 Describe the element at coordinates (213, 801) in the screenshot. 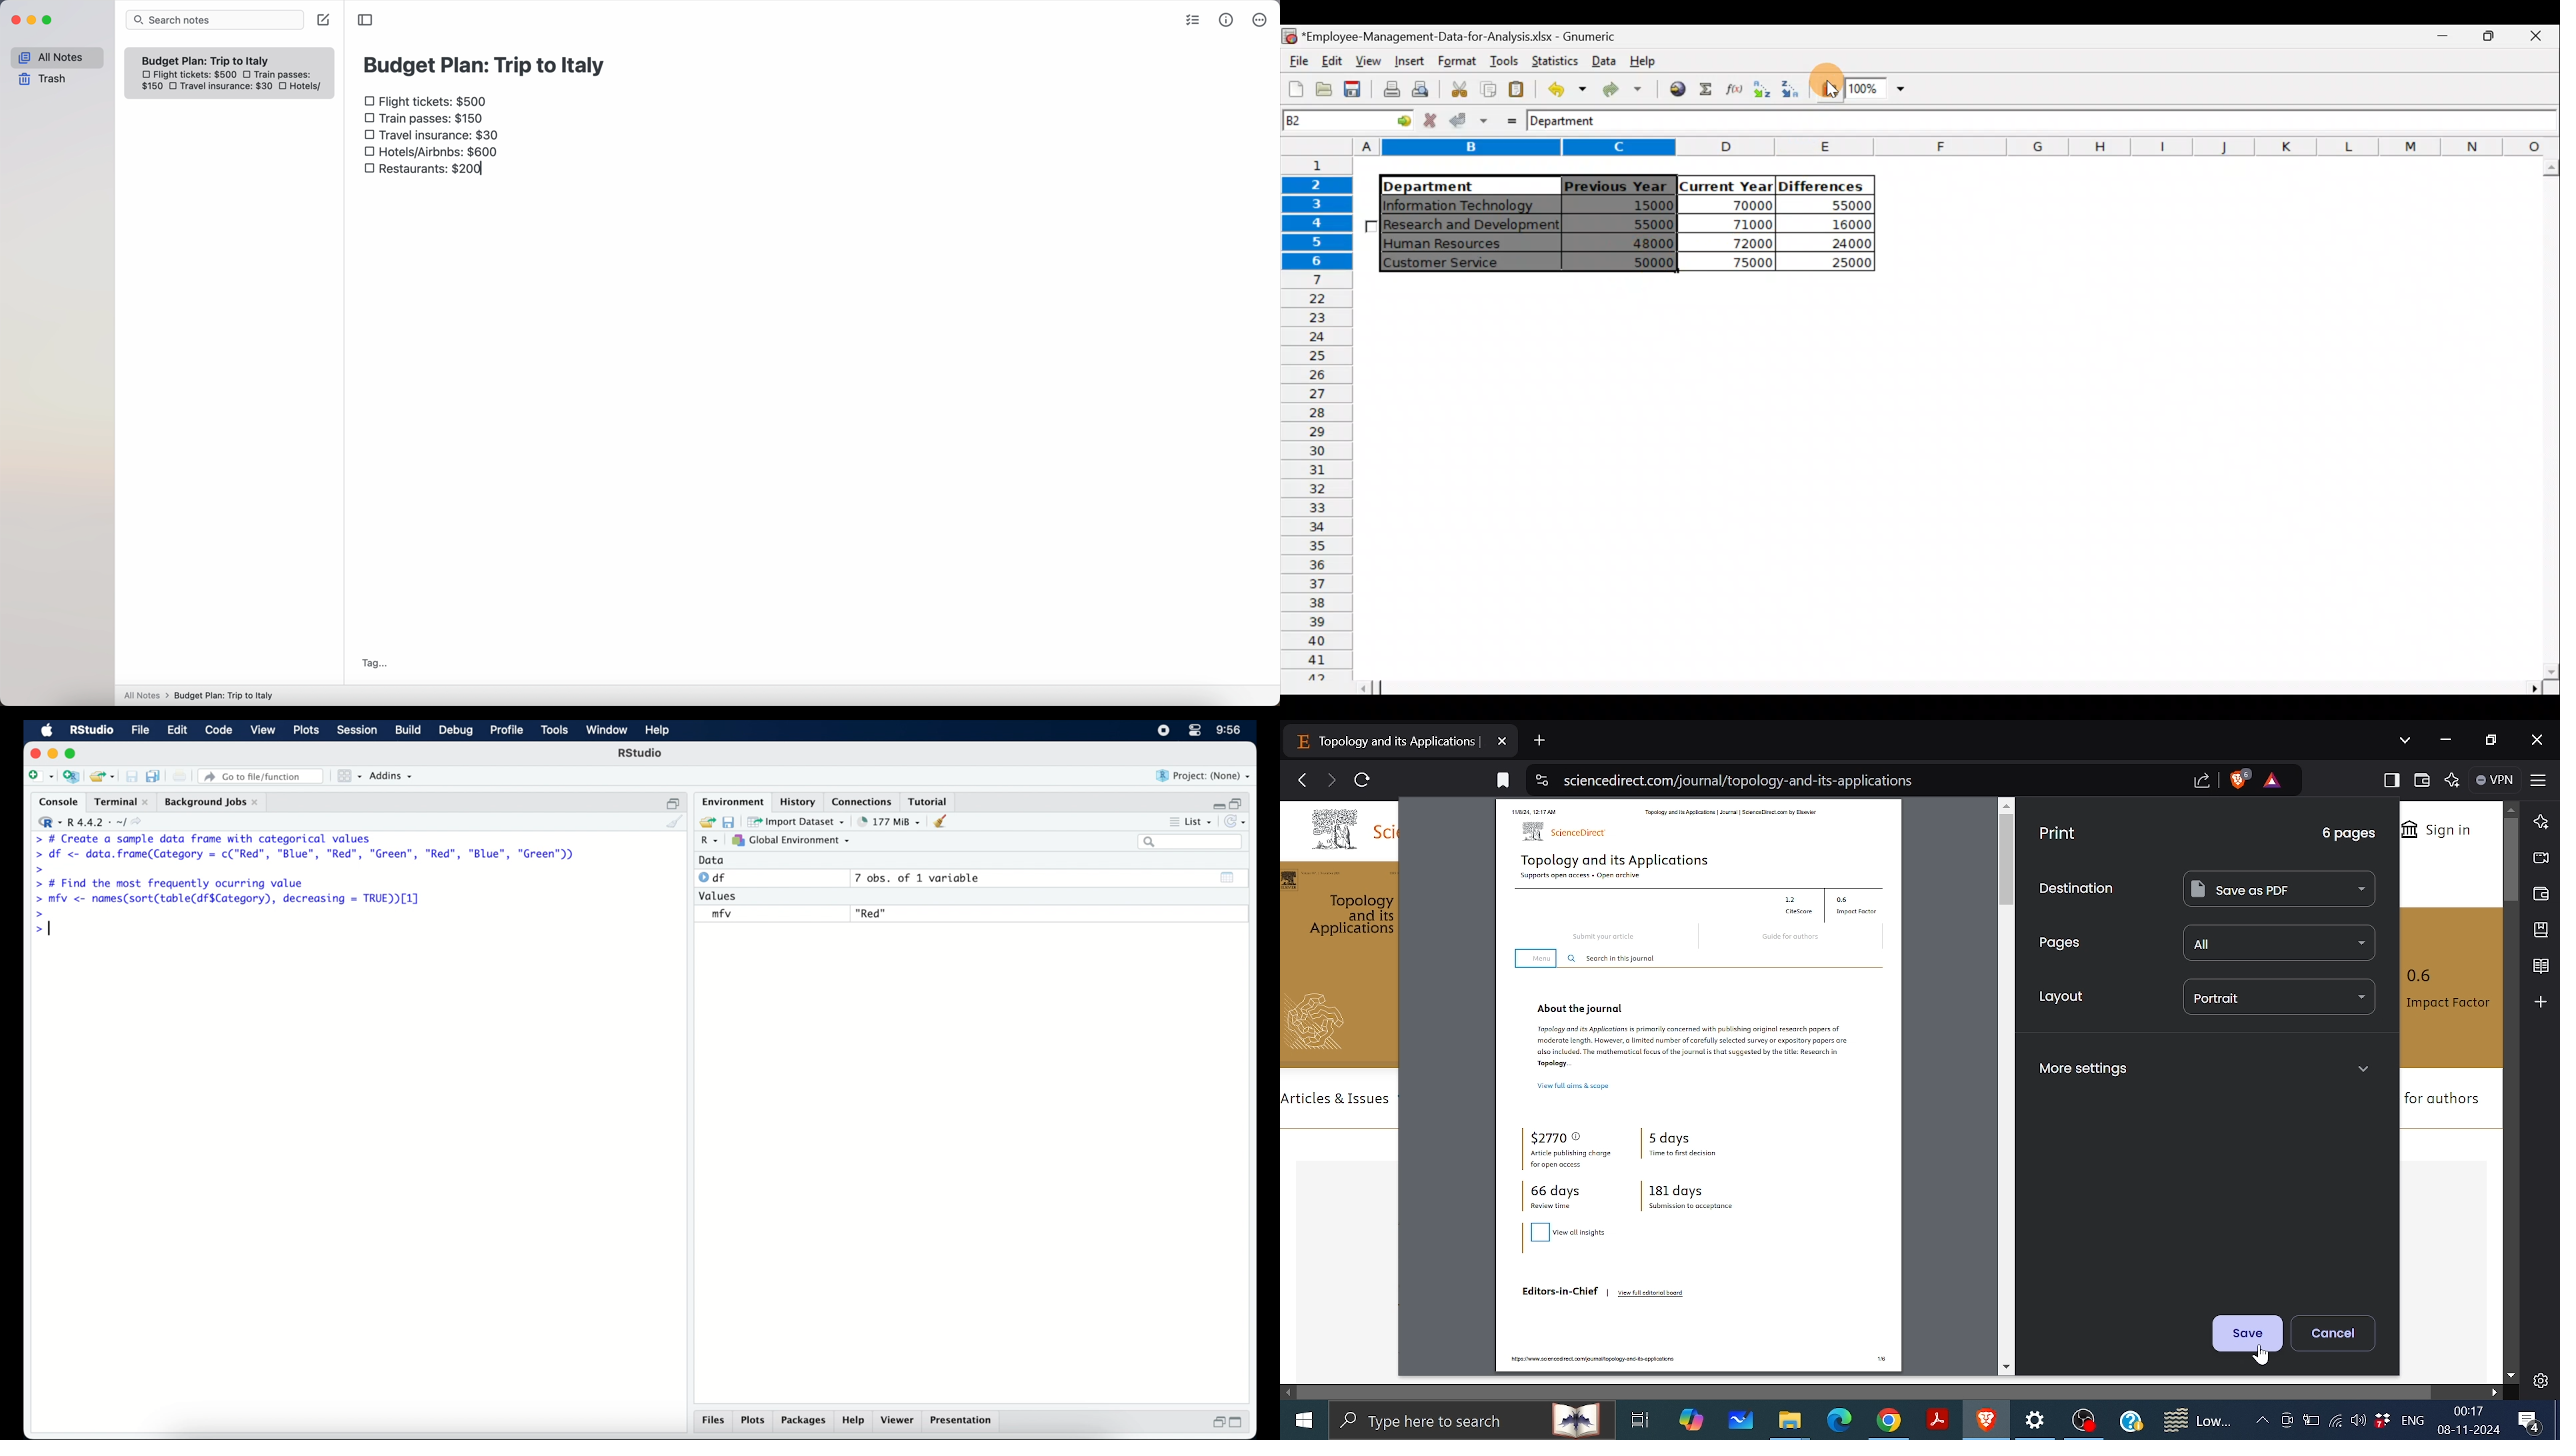

I see `background jobs` at that location.